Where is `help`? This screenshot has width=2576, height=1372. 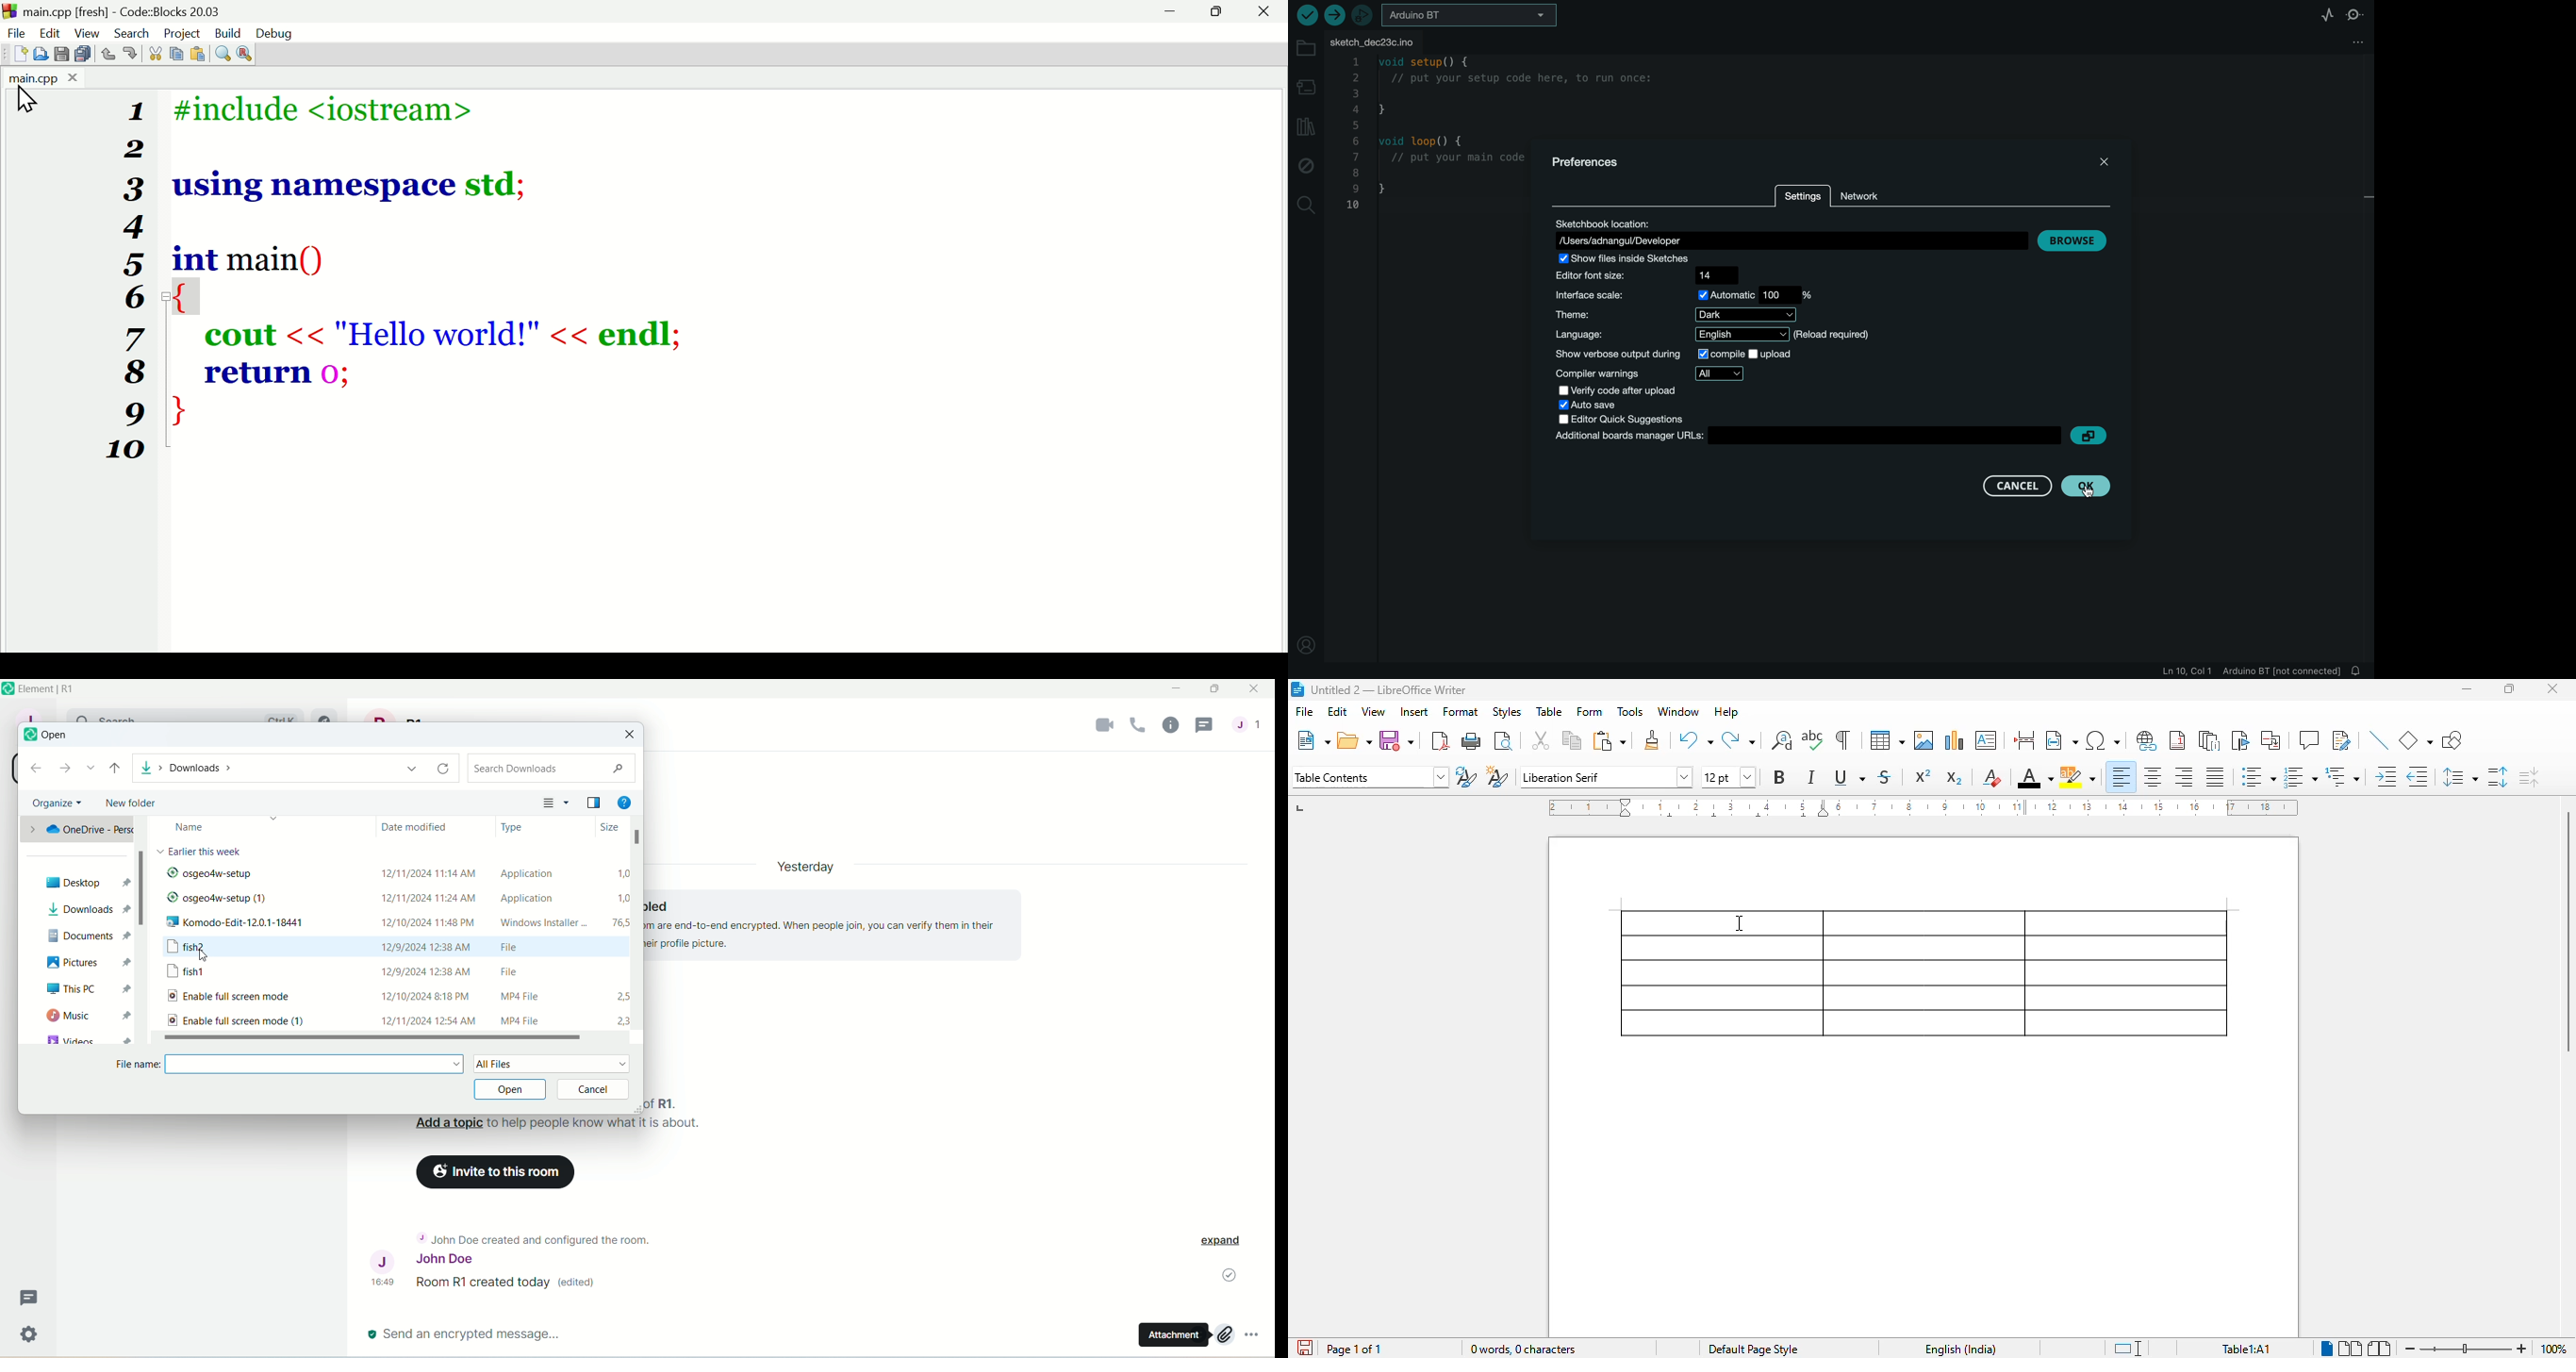 help is located at coordinates (628, 802).